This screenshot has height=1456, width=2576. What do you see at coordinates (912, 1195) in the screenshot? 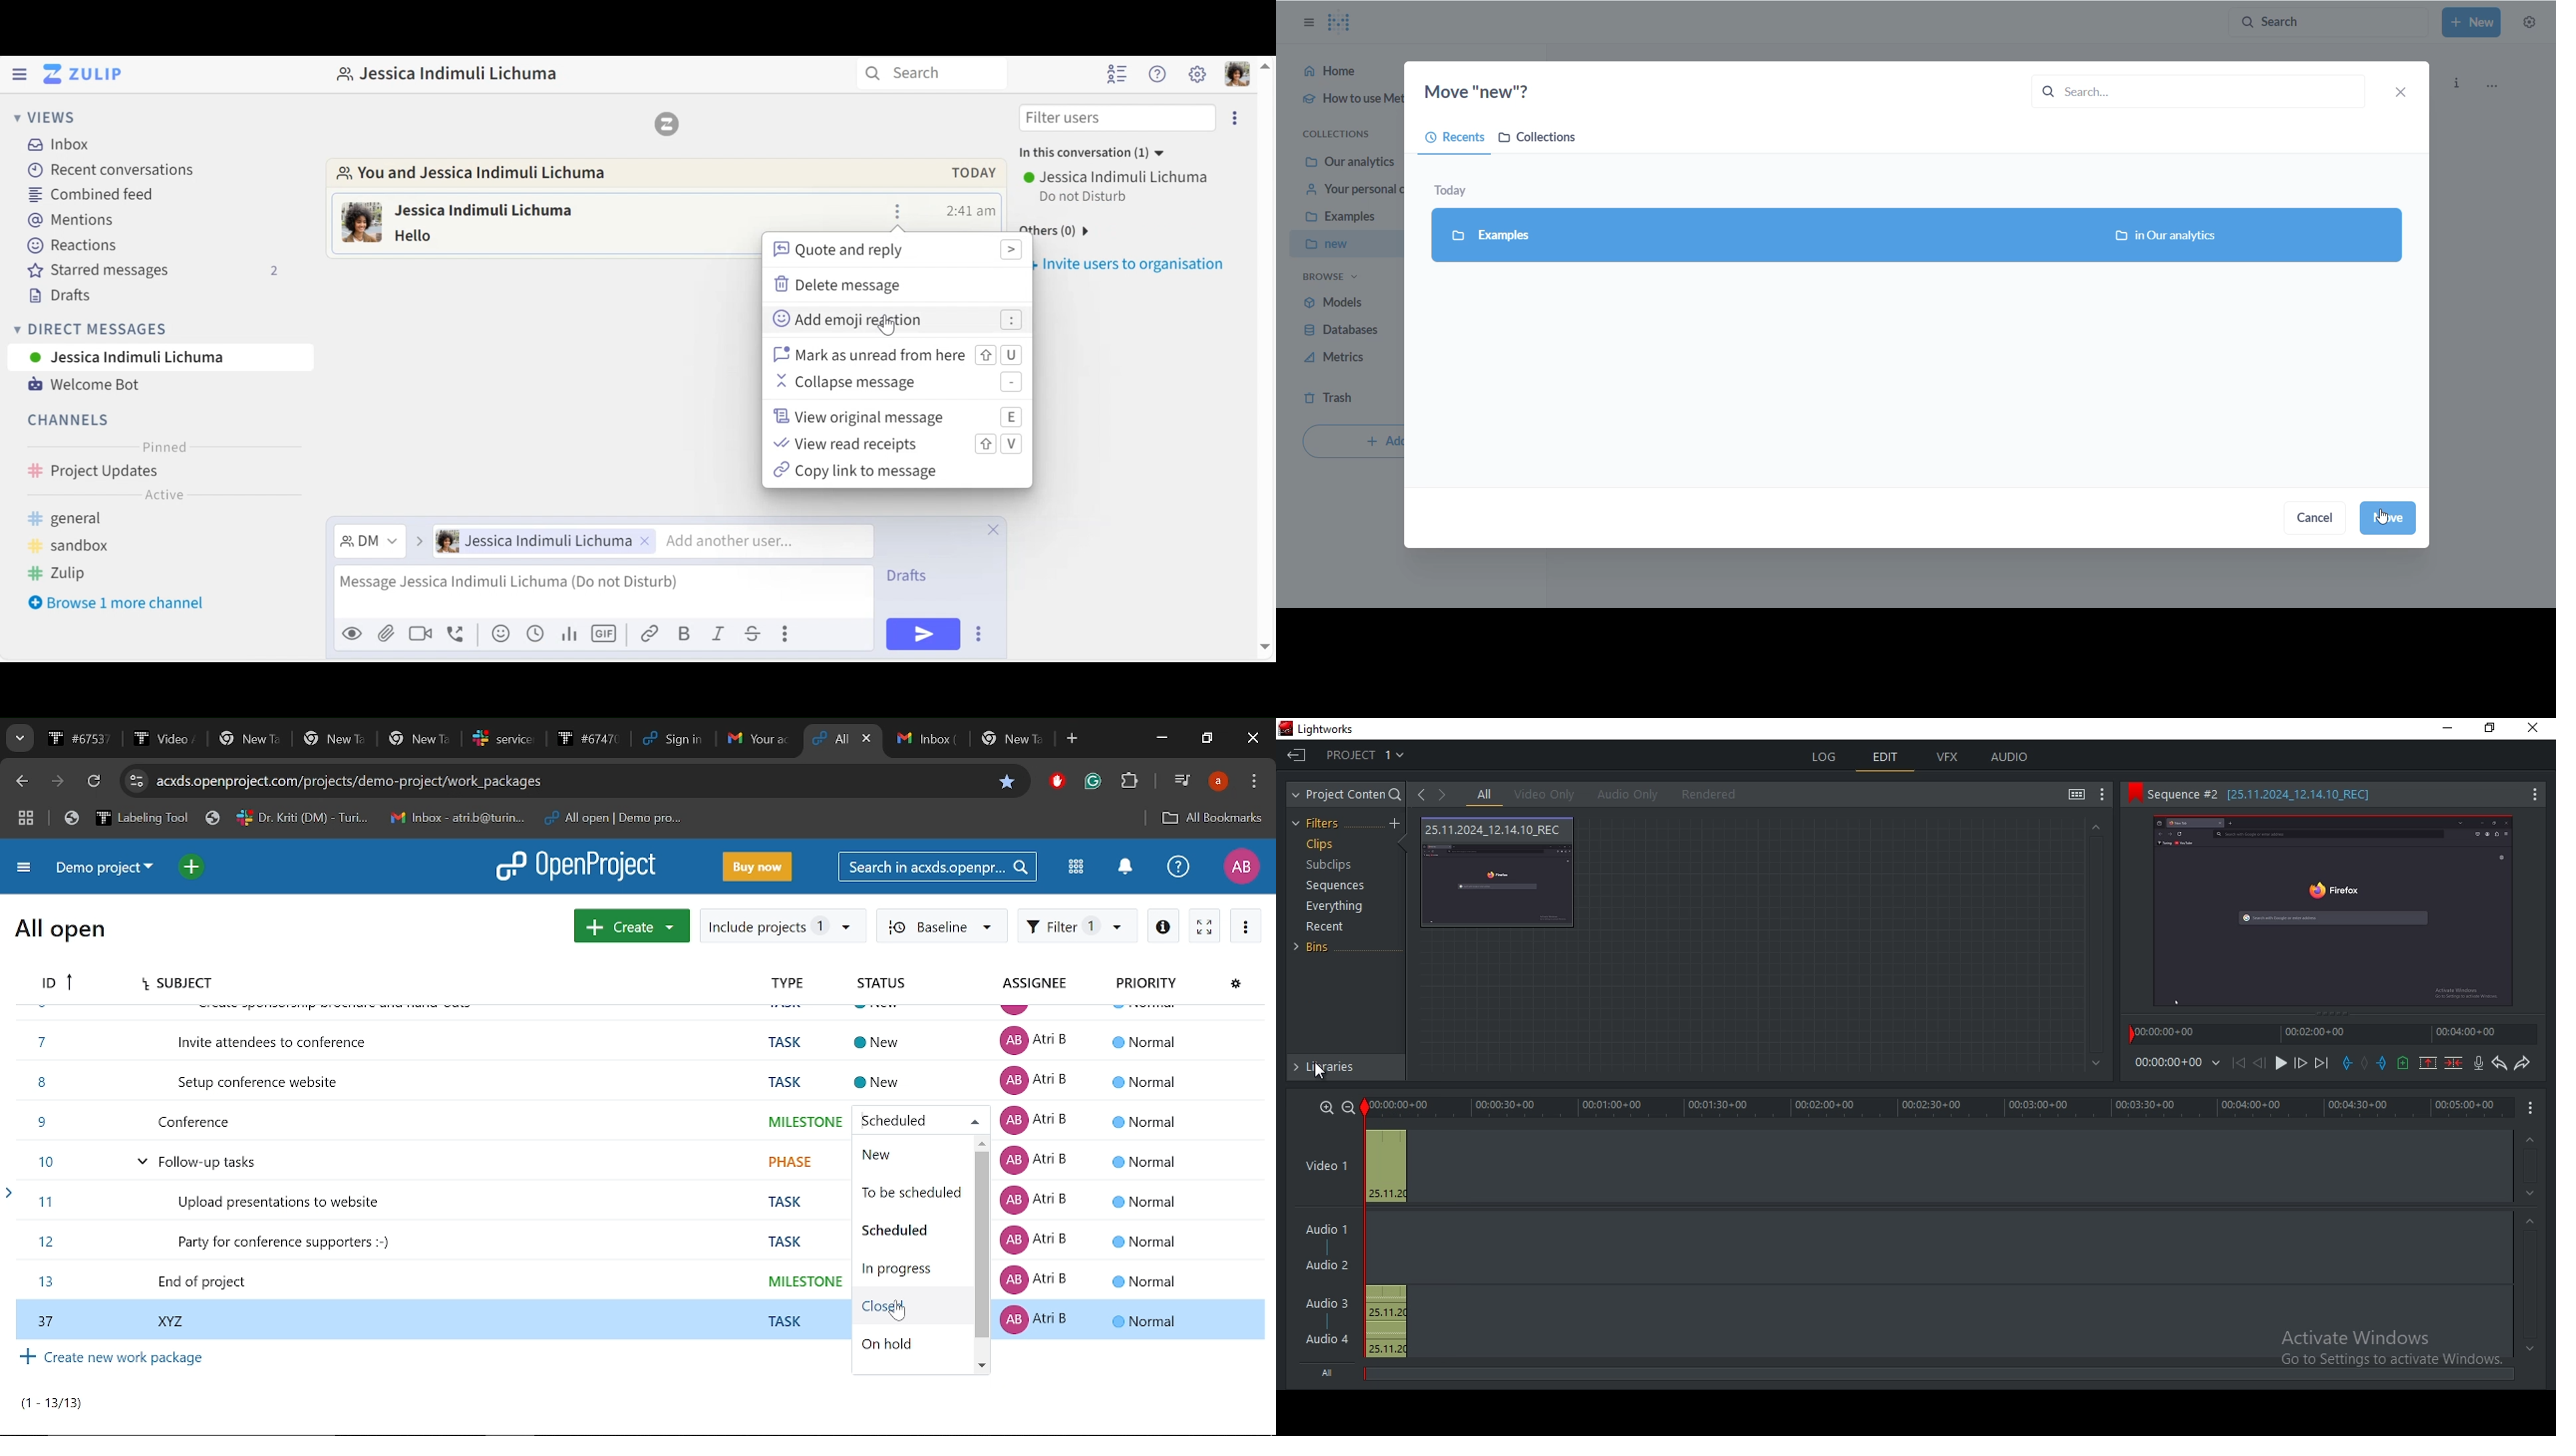
I see `Project status "To be scheduled"` at bounding box center [912, 1195].